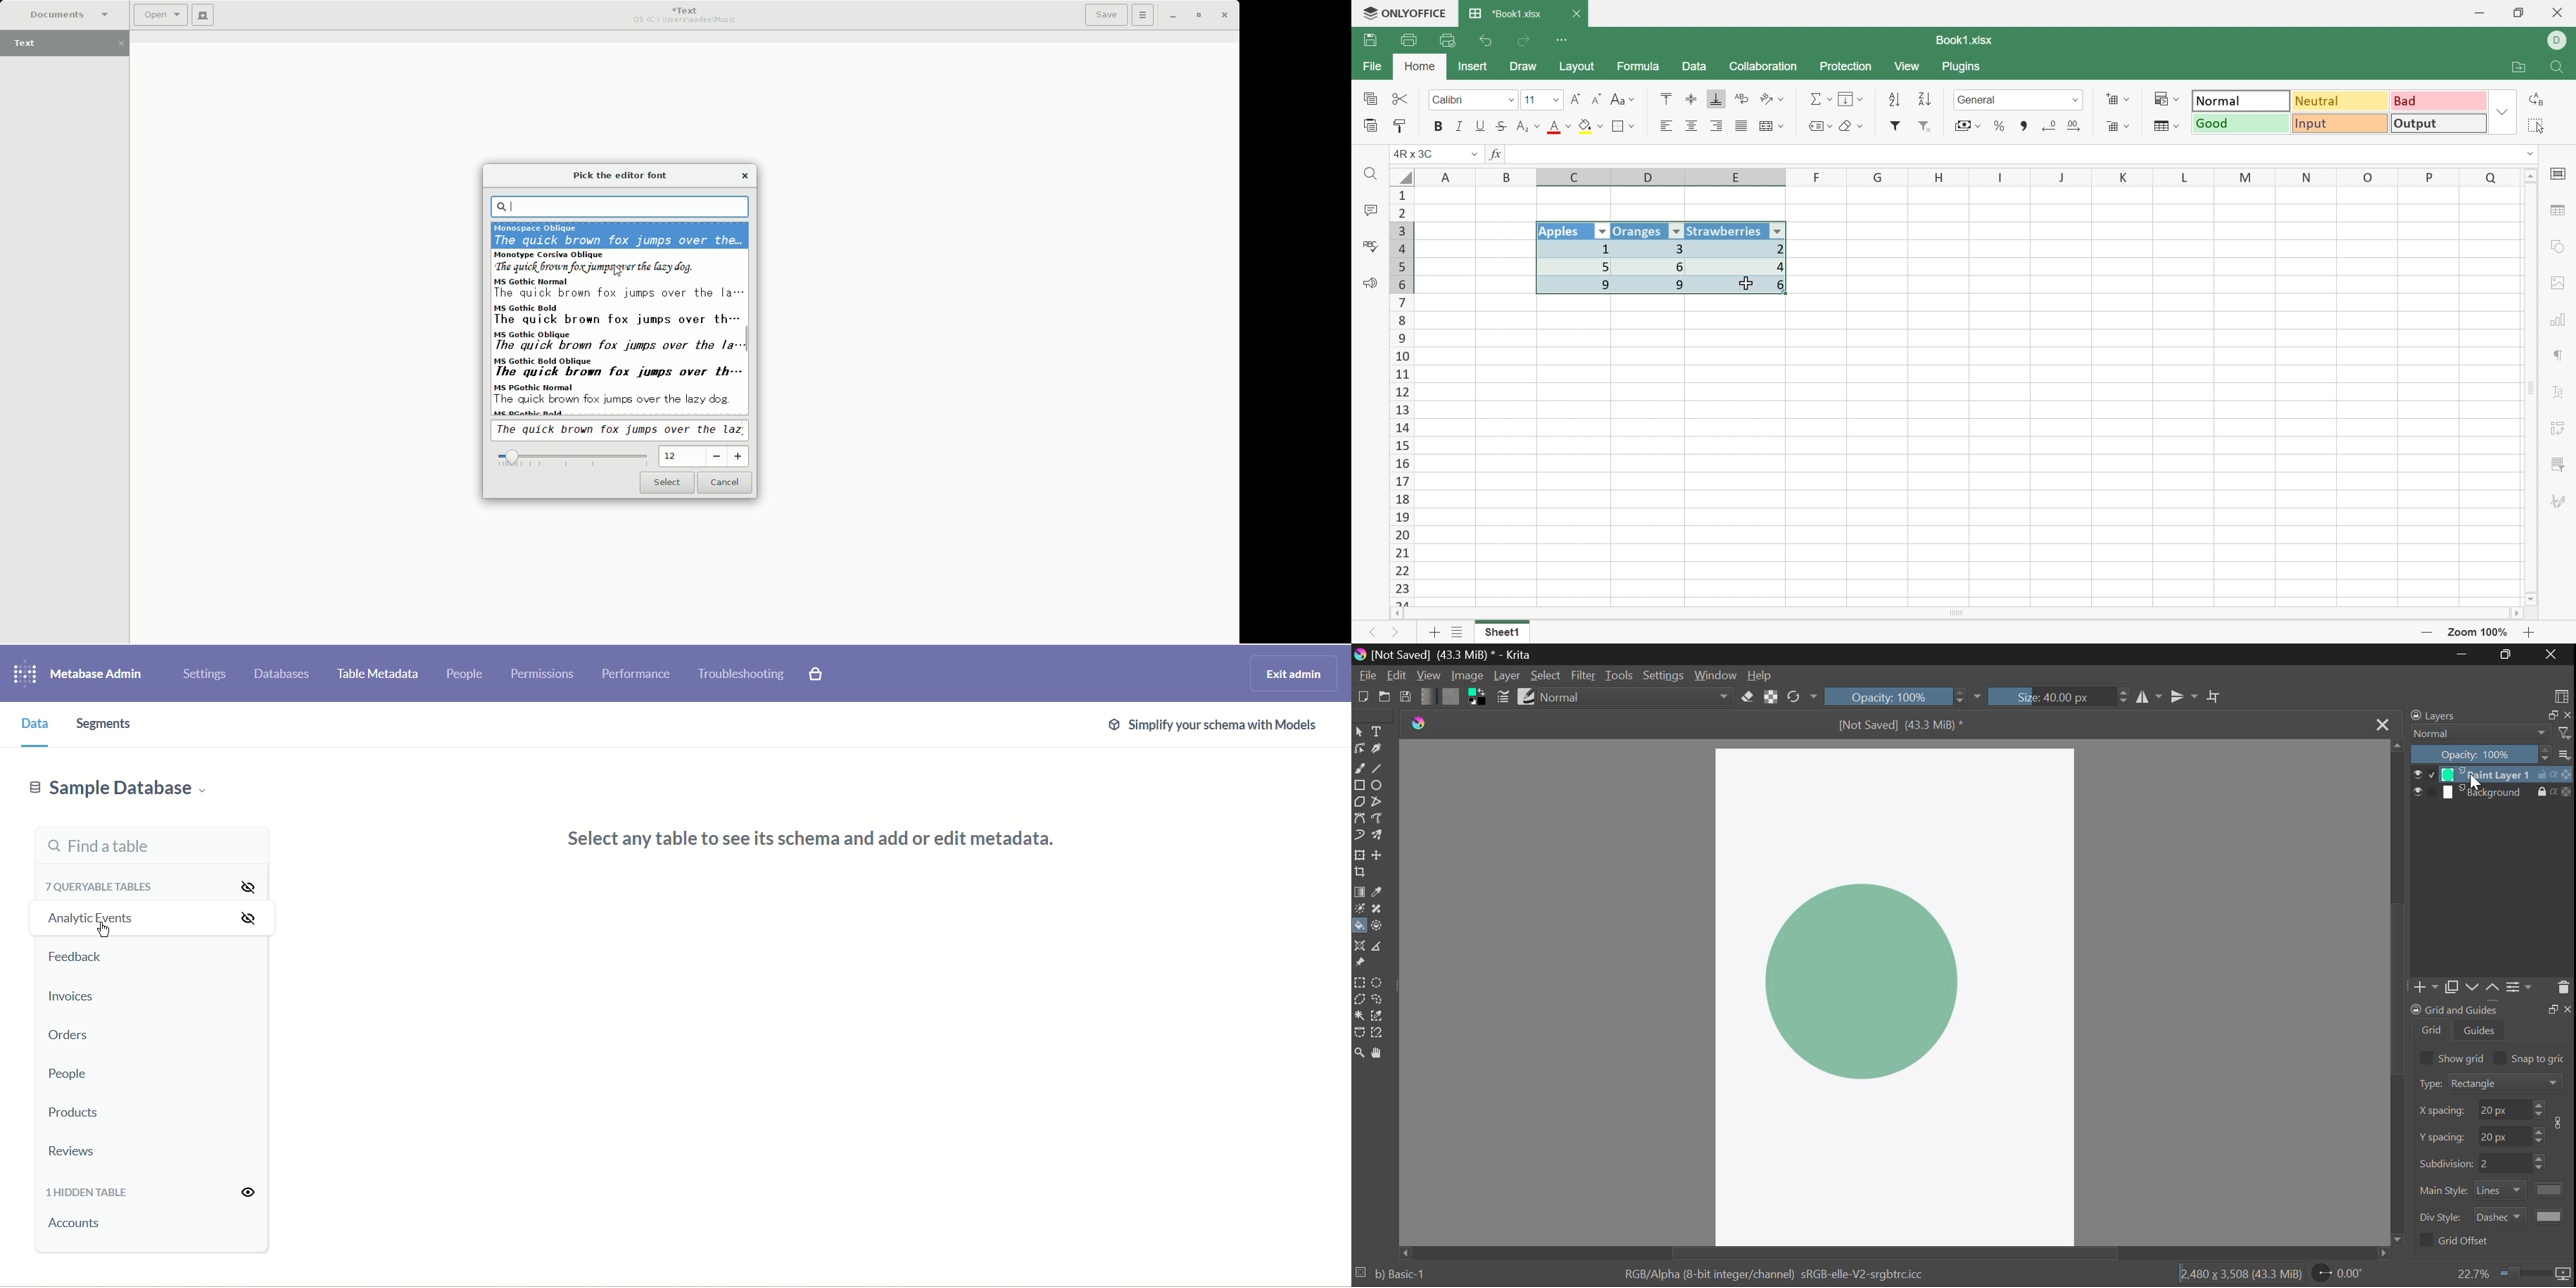 This screenshot has height=1288, width=2576. I want to click on Circular Selection, so click(1378, 982).